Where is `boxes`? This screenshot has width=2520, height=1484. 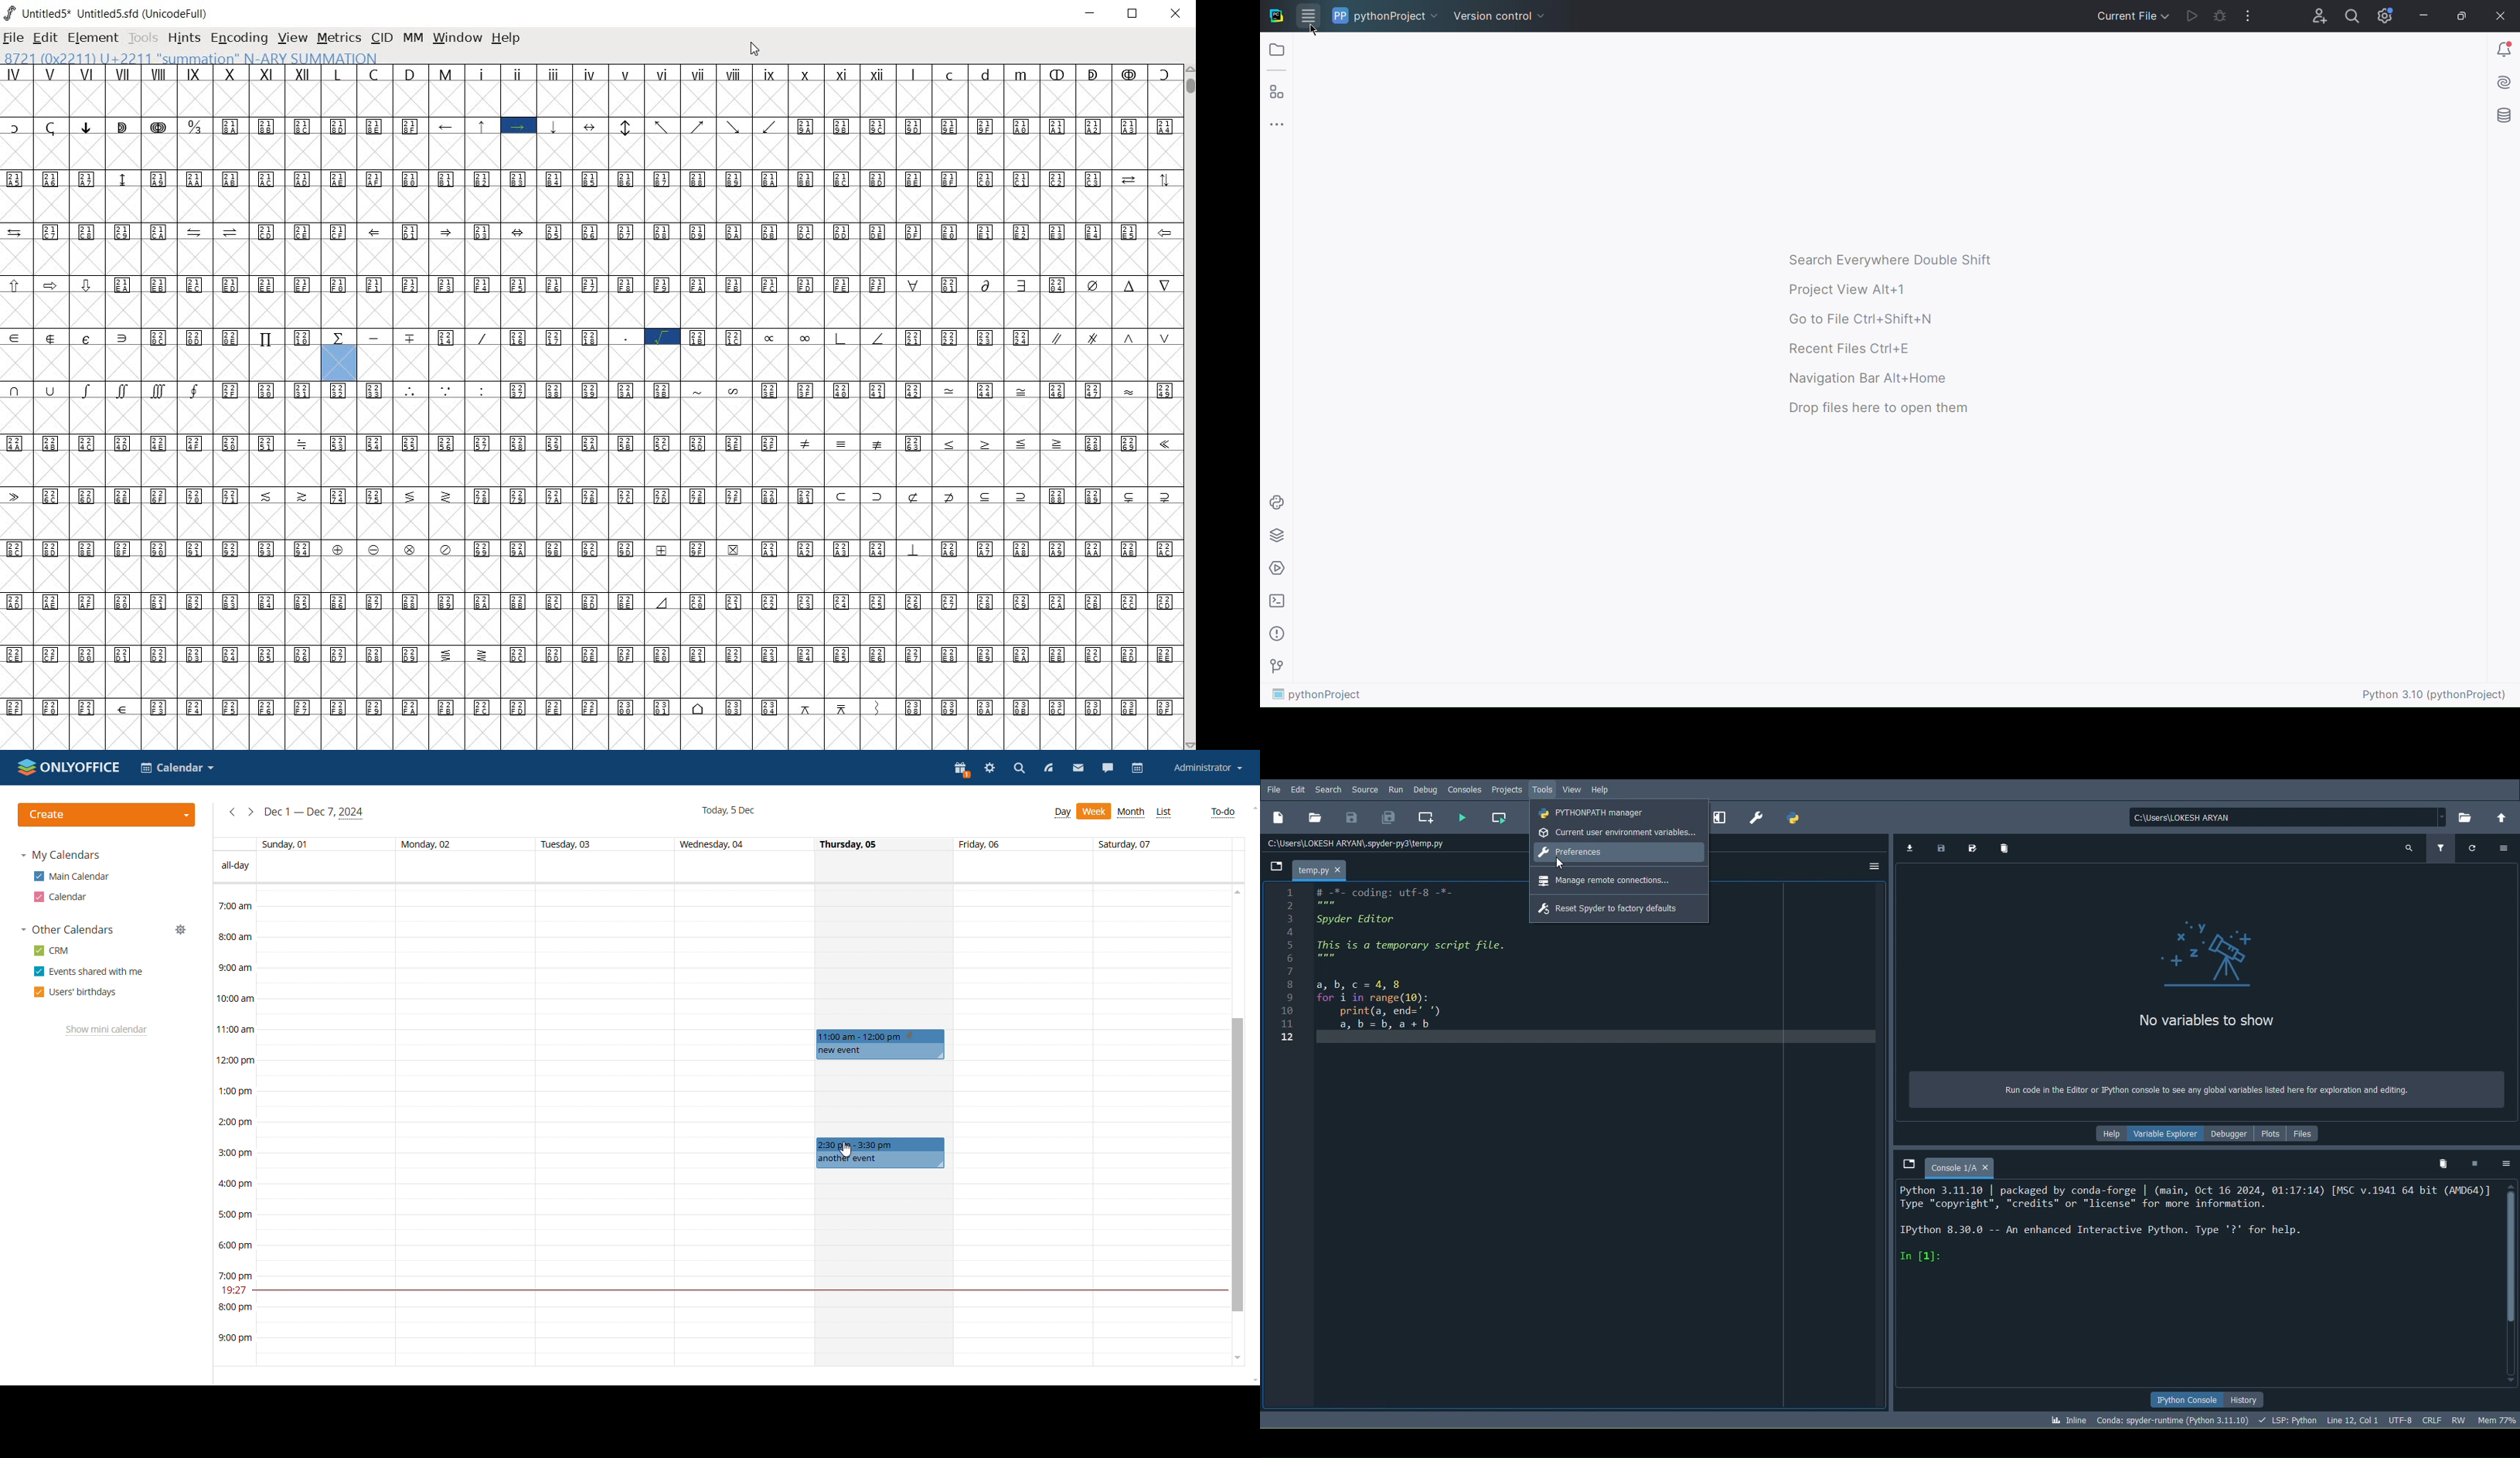 boxes is located at coordinates (538, 1127).